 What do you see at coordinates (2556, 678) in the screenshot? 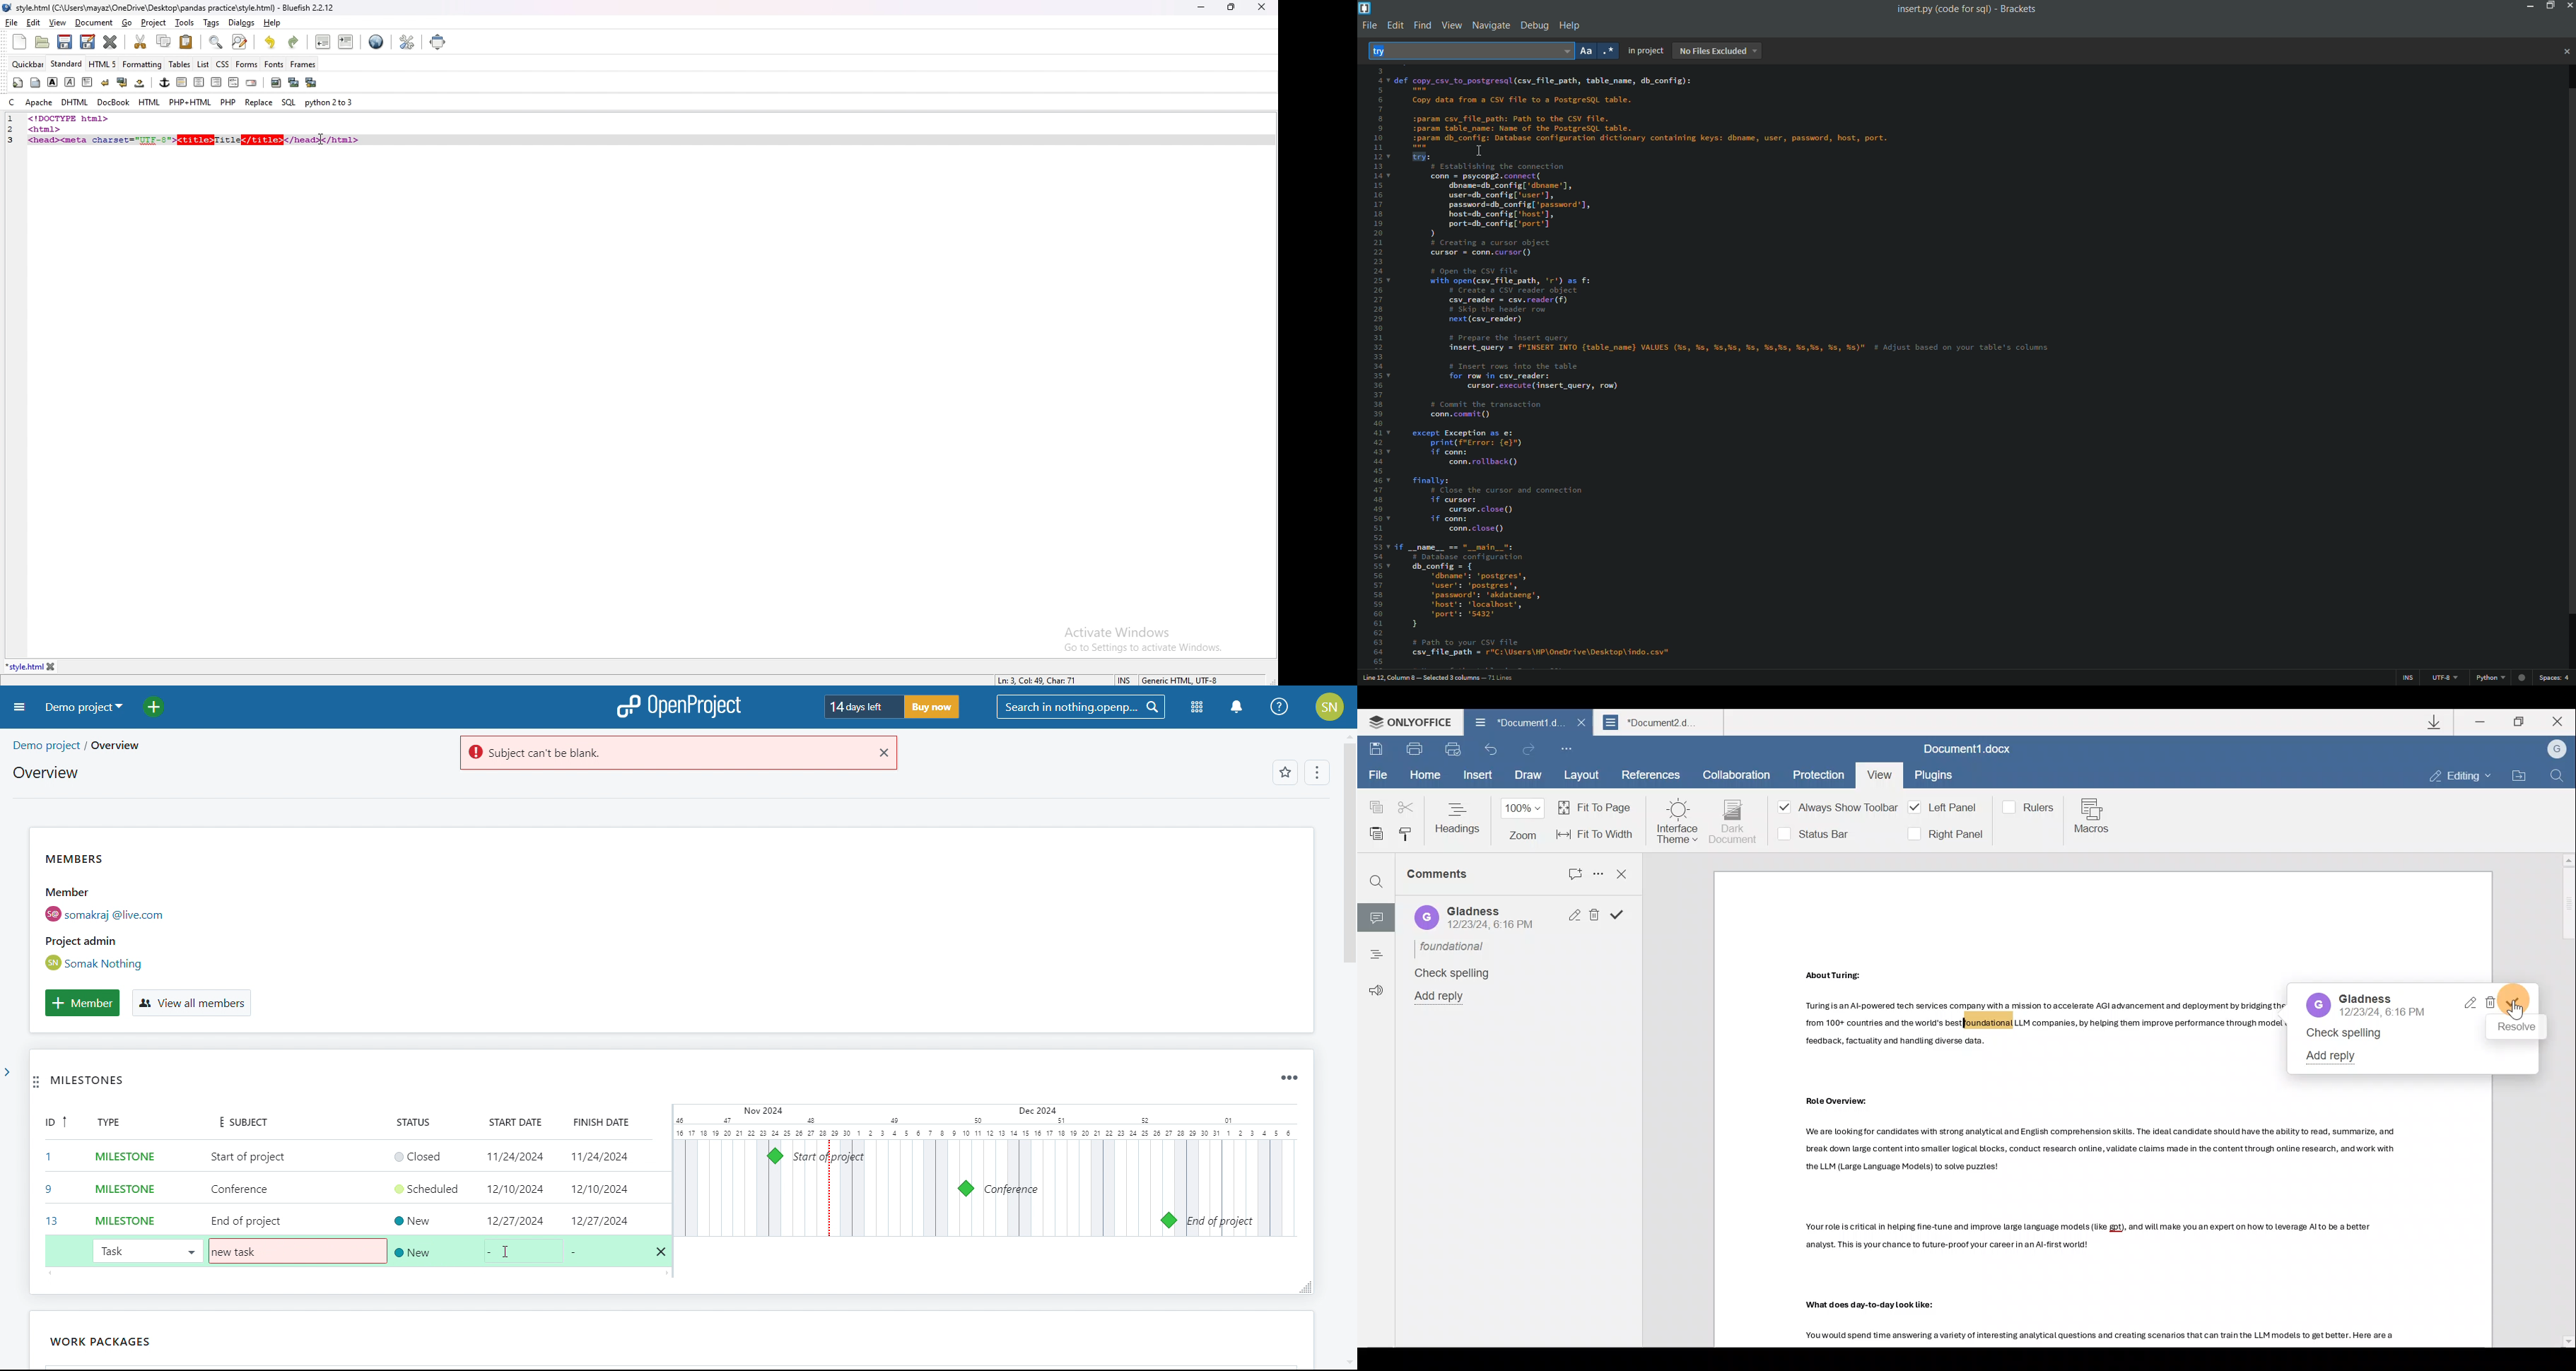
I see `space` at bounding box center [2556, 678].